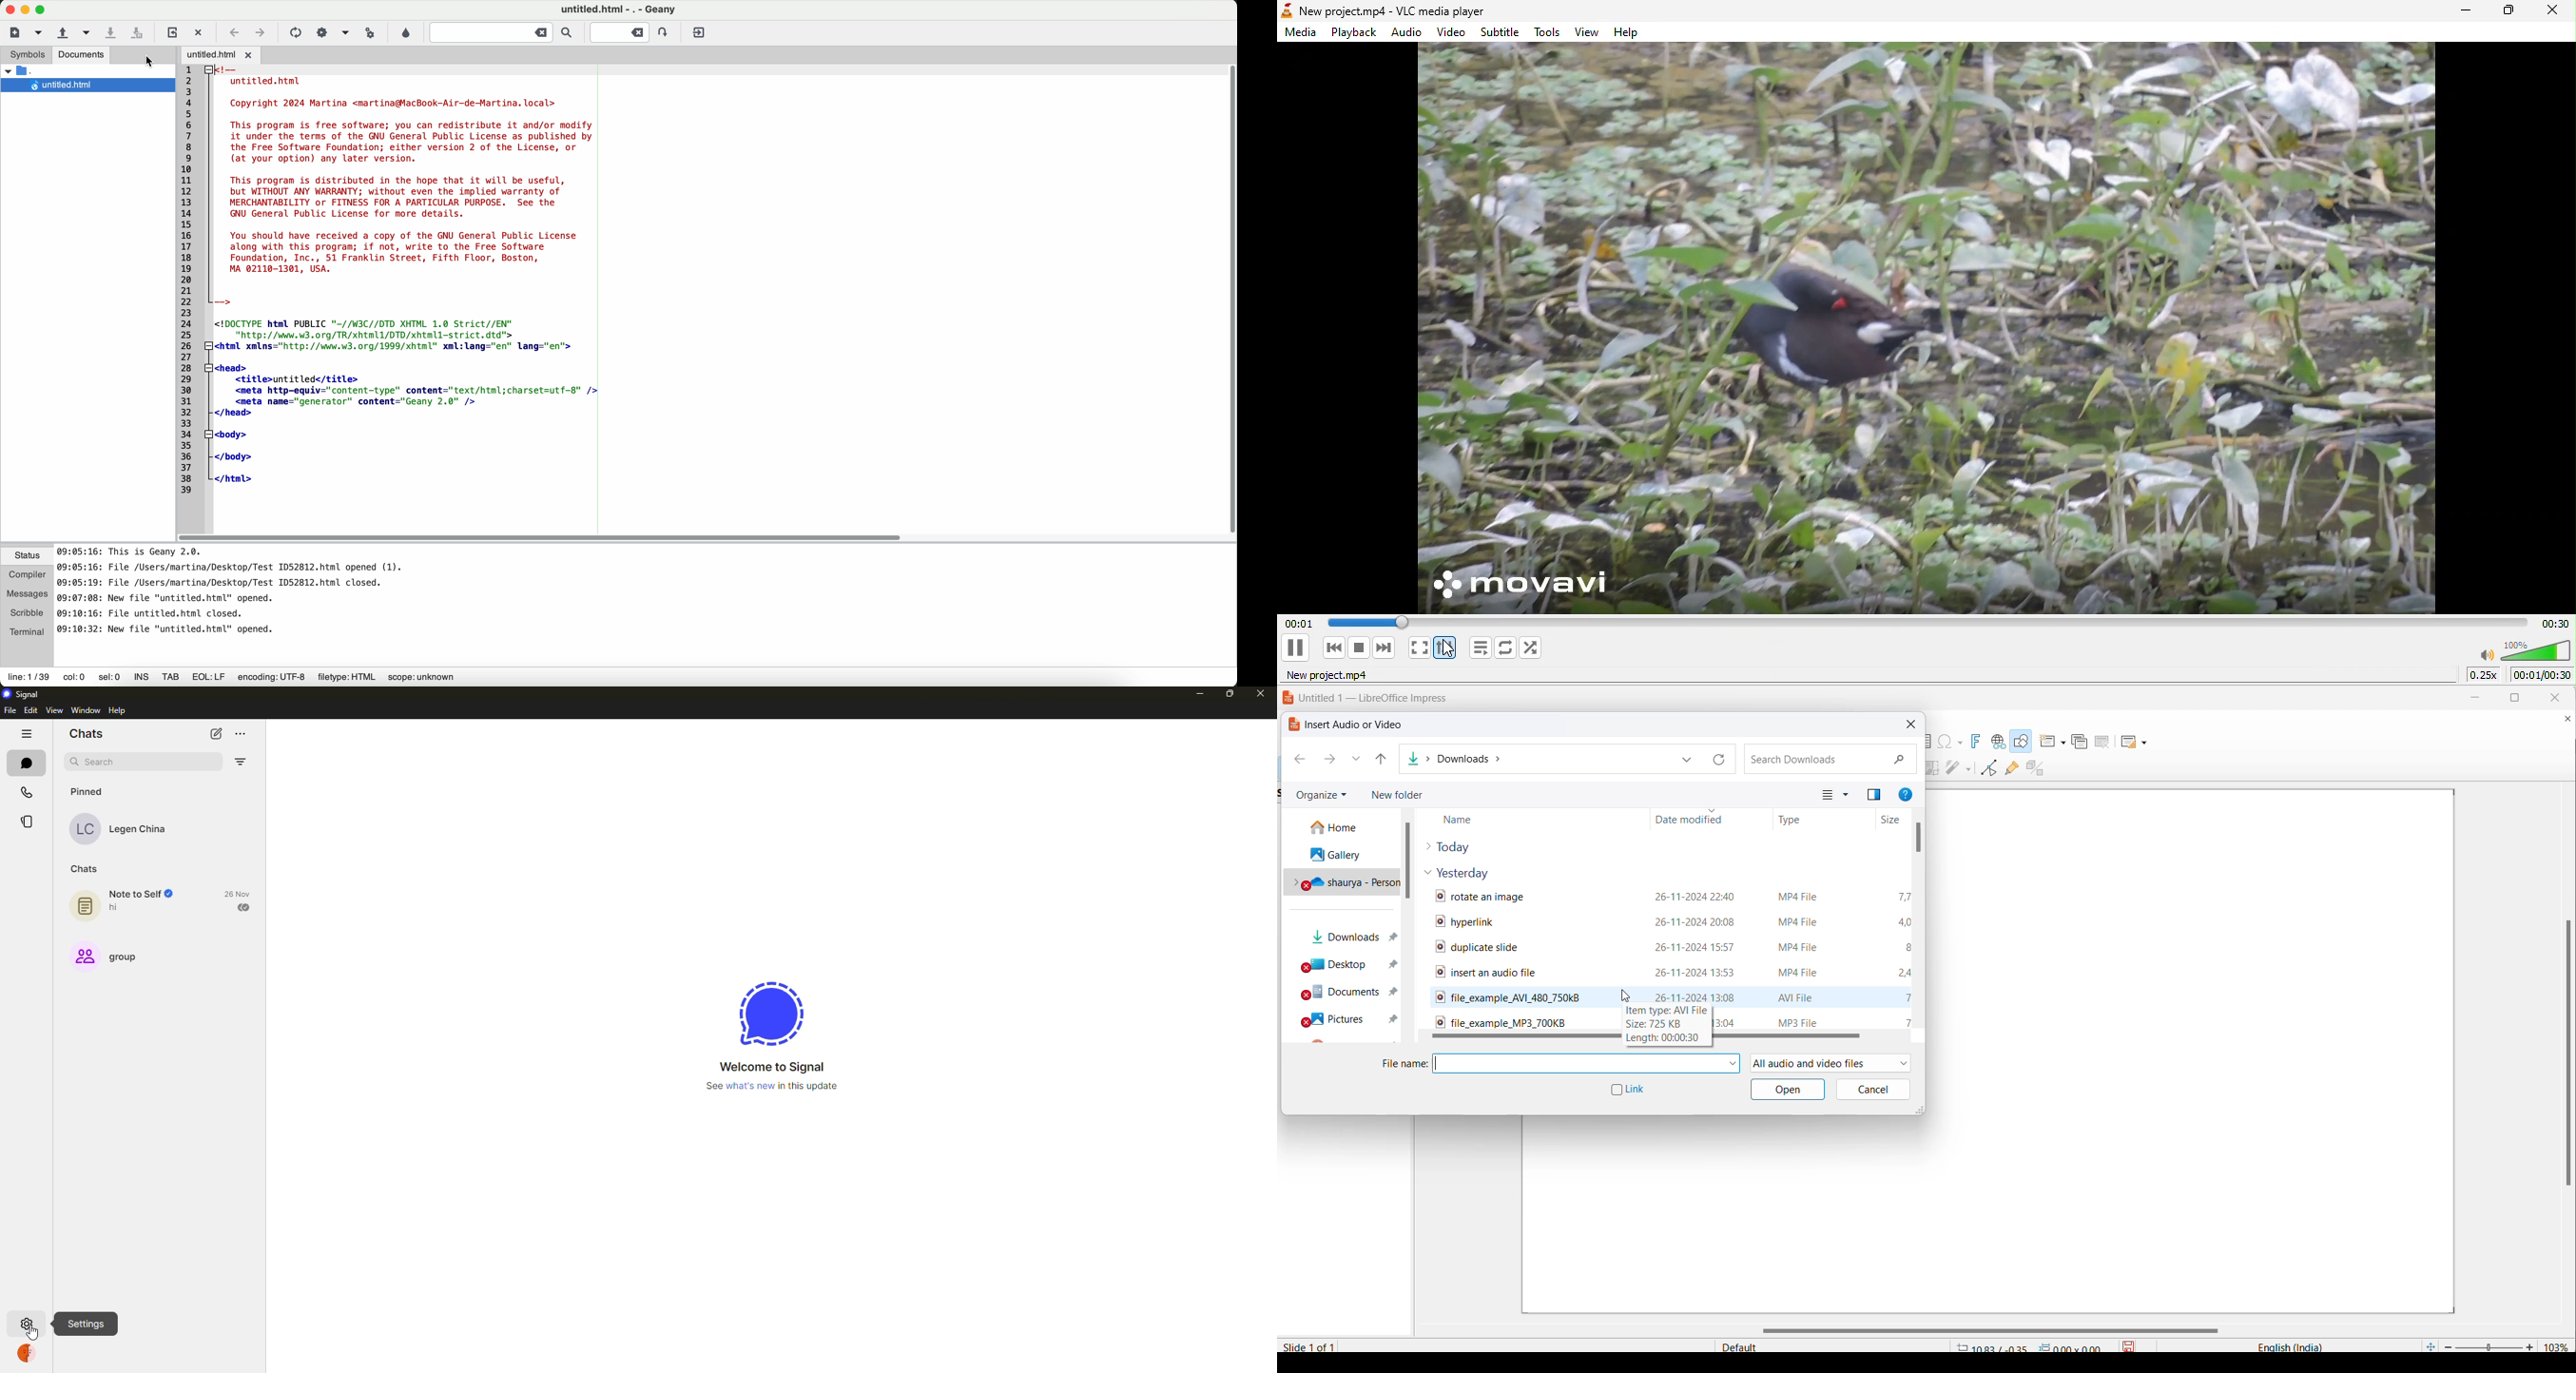 This screenshot has width=2576, height=1400. I want to click on view, so click(1585, 32).